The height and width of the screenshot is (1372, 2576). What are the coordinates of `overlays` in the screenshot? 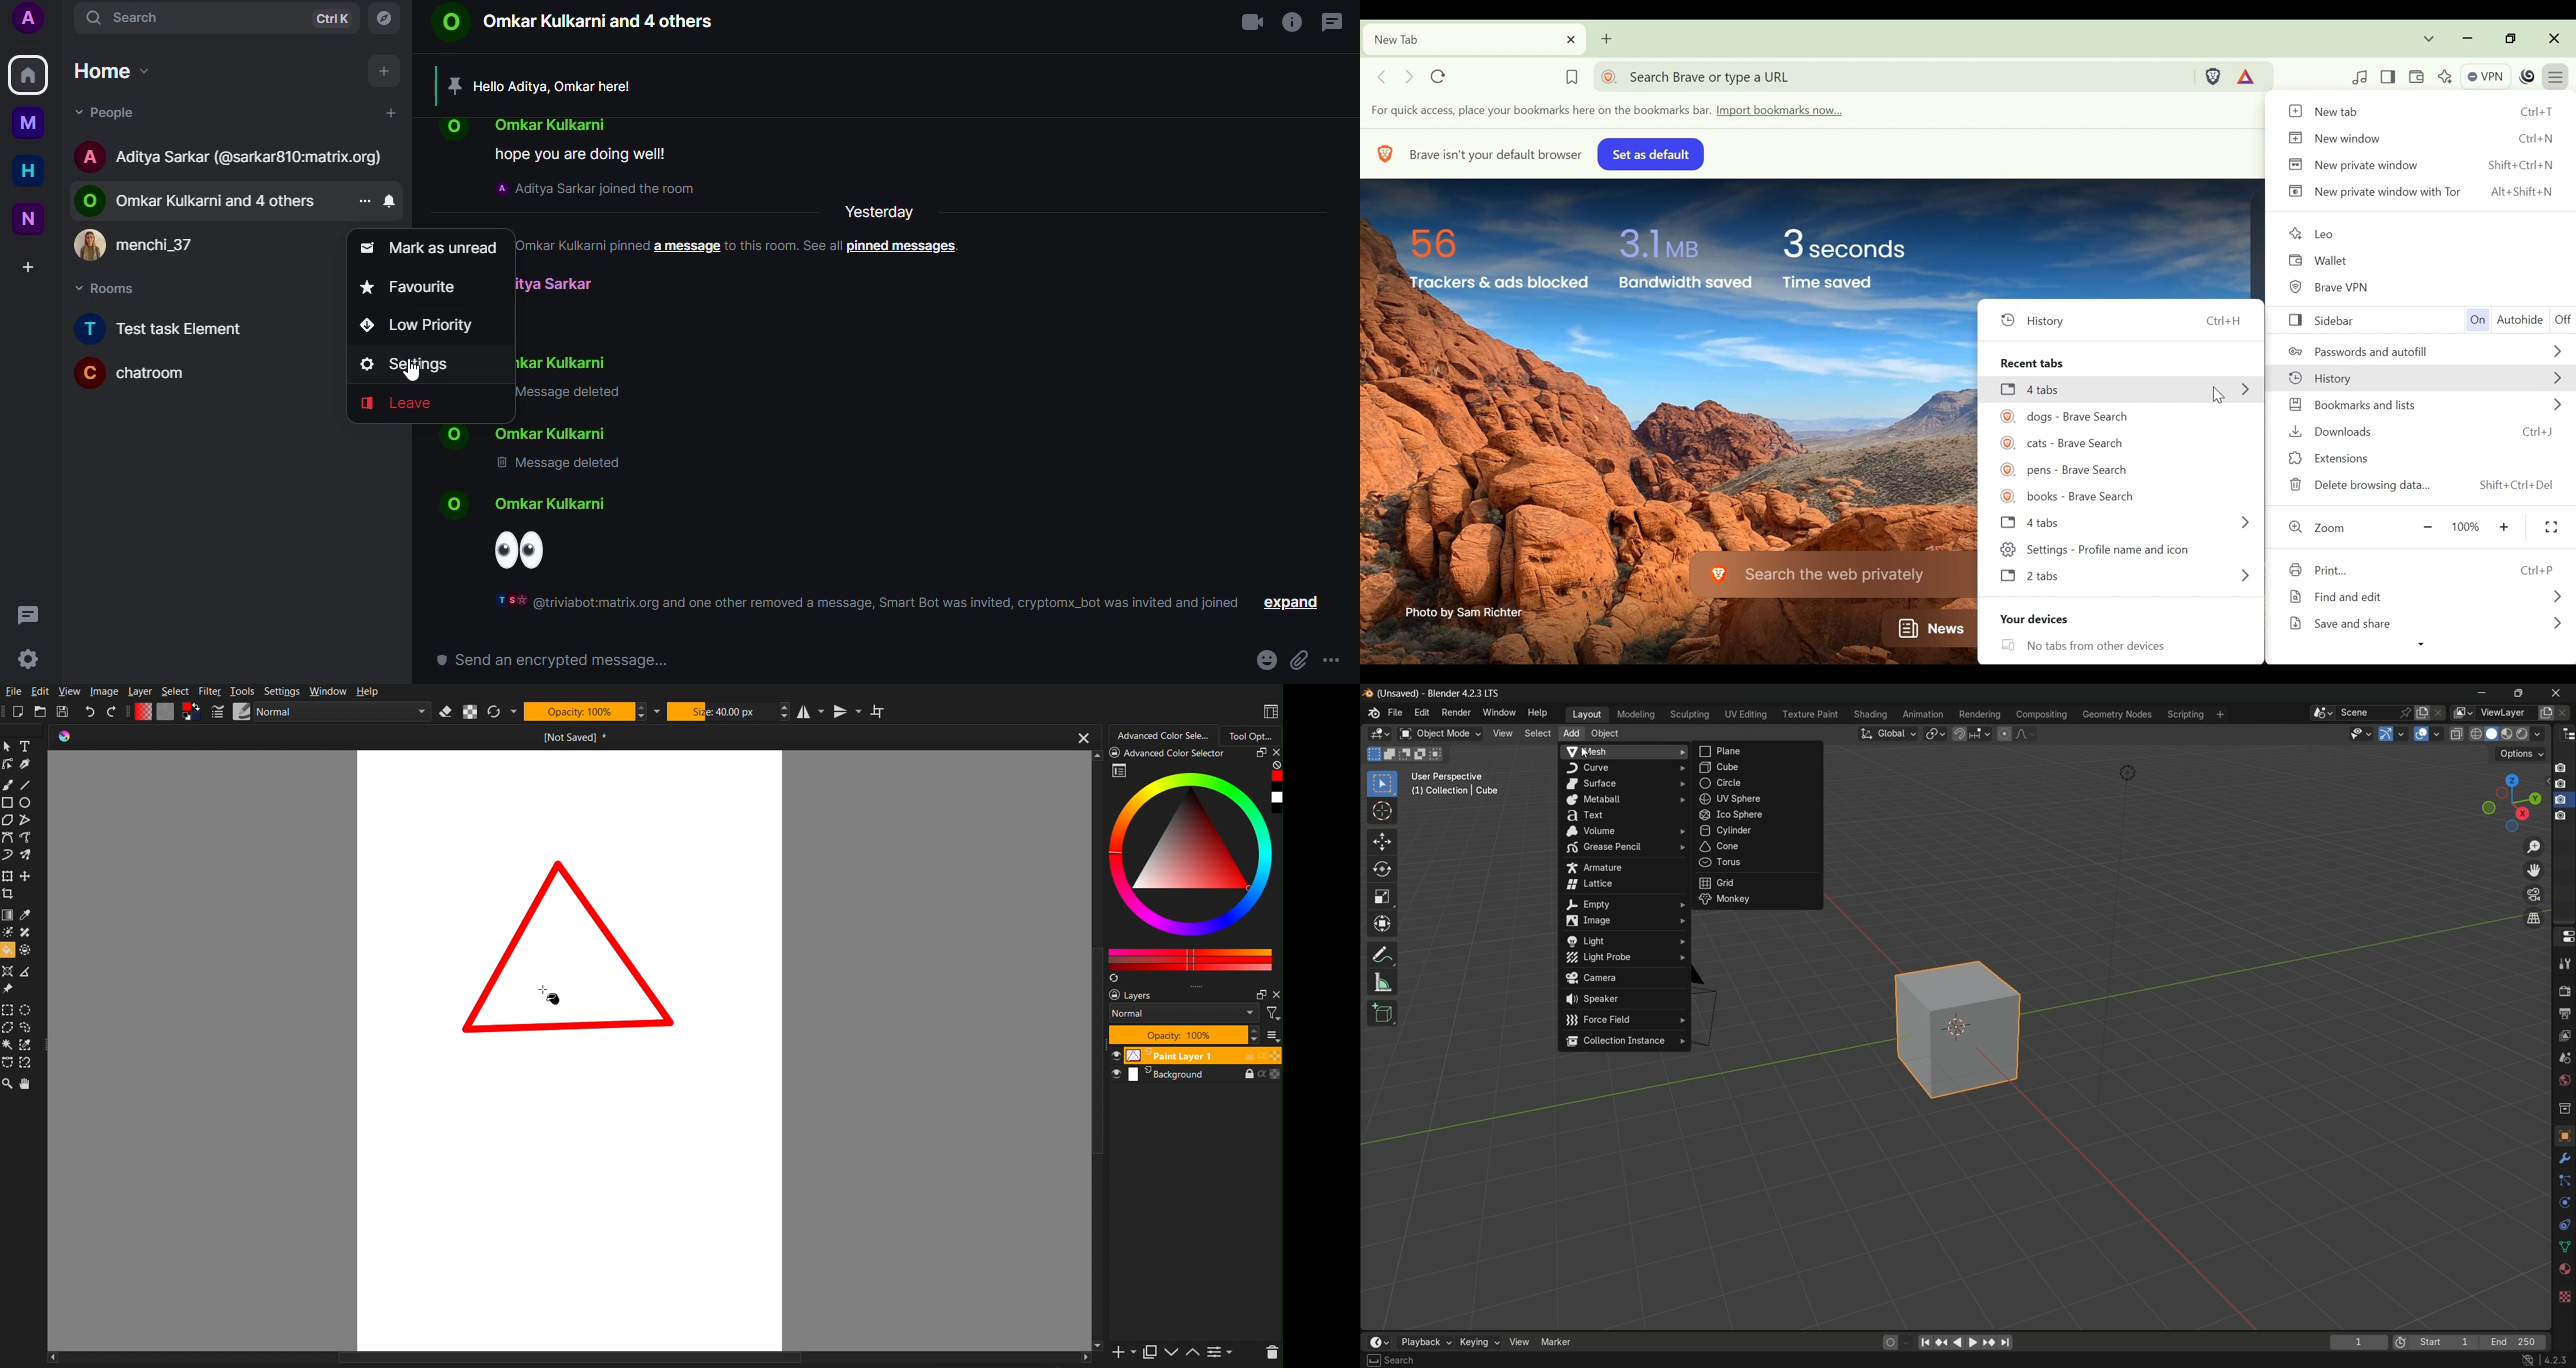 It's located at (2436, 733).